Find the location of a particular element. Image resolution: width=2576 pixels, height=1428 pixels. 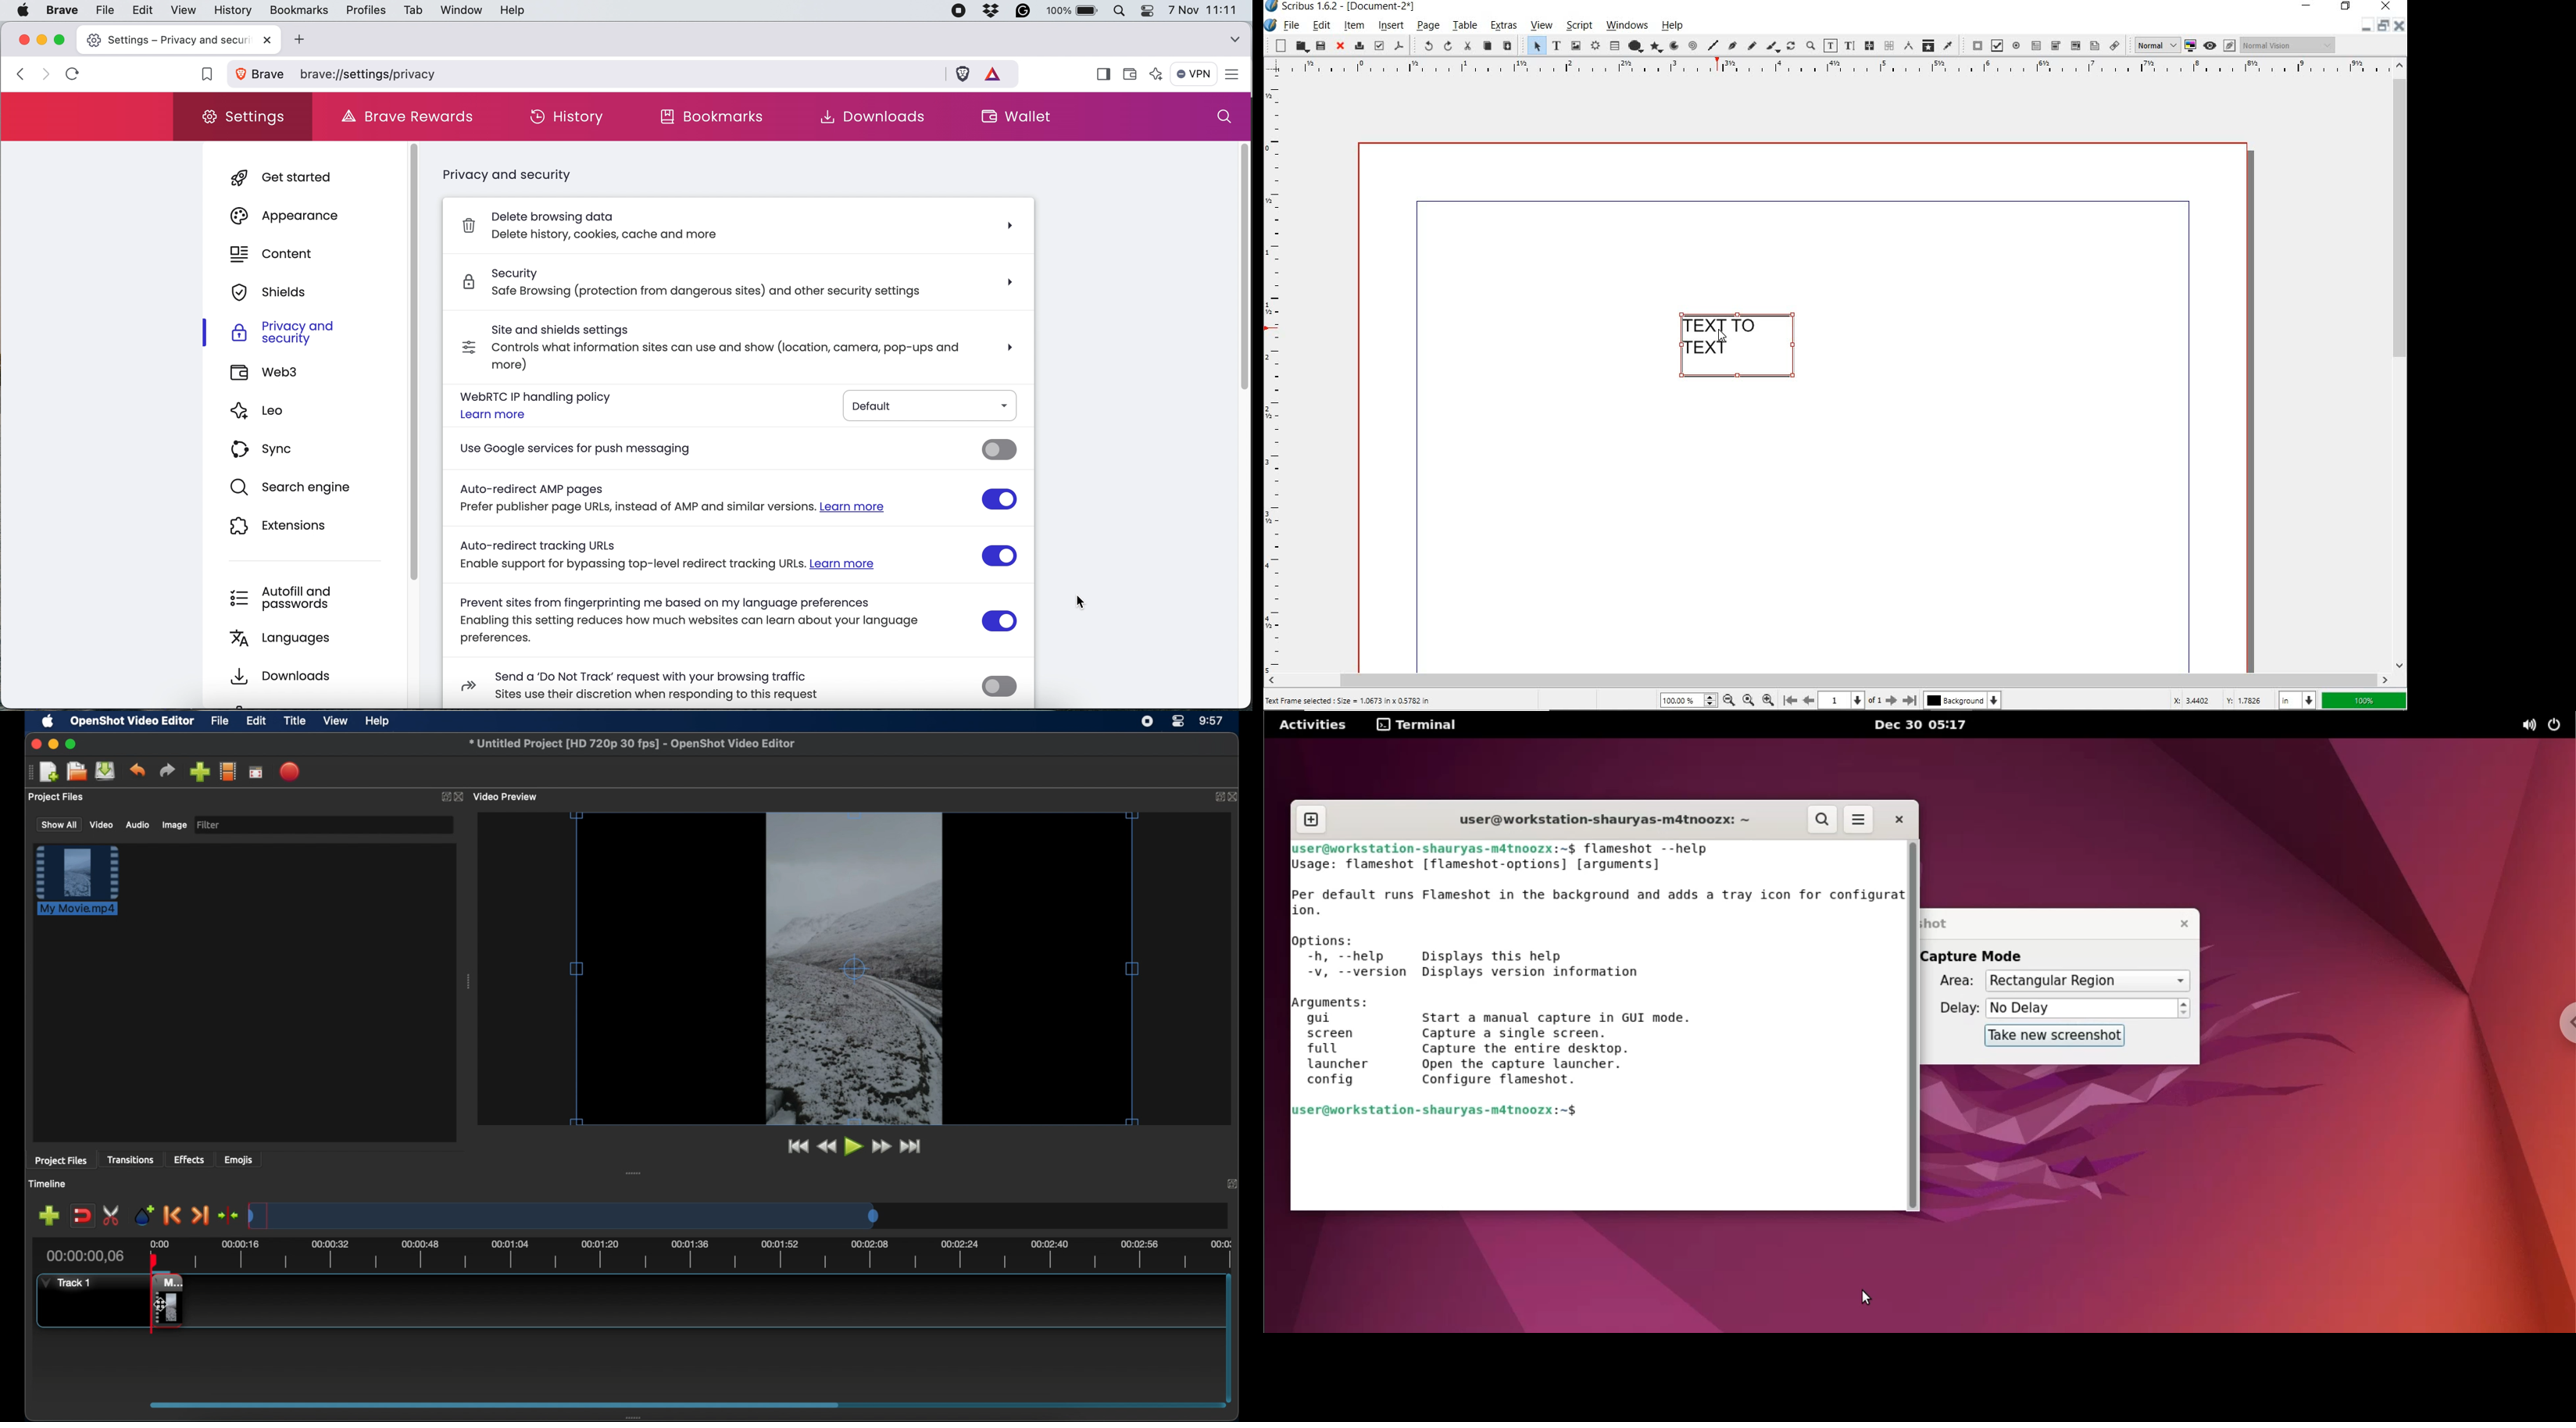

preview mode is located at coordinates (2220, 46).